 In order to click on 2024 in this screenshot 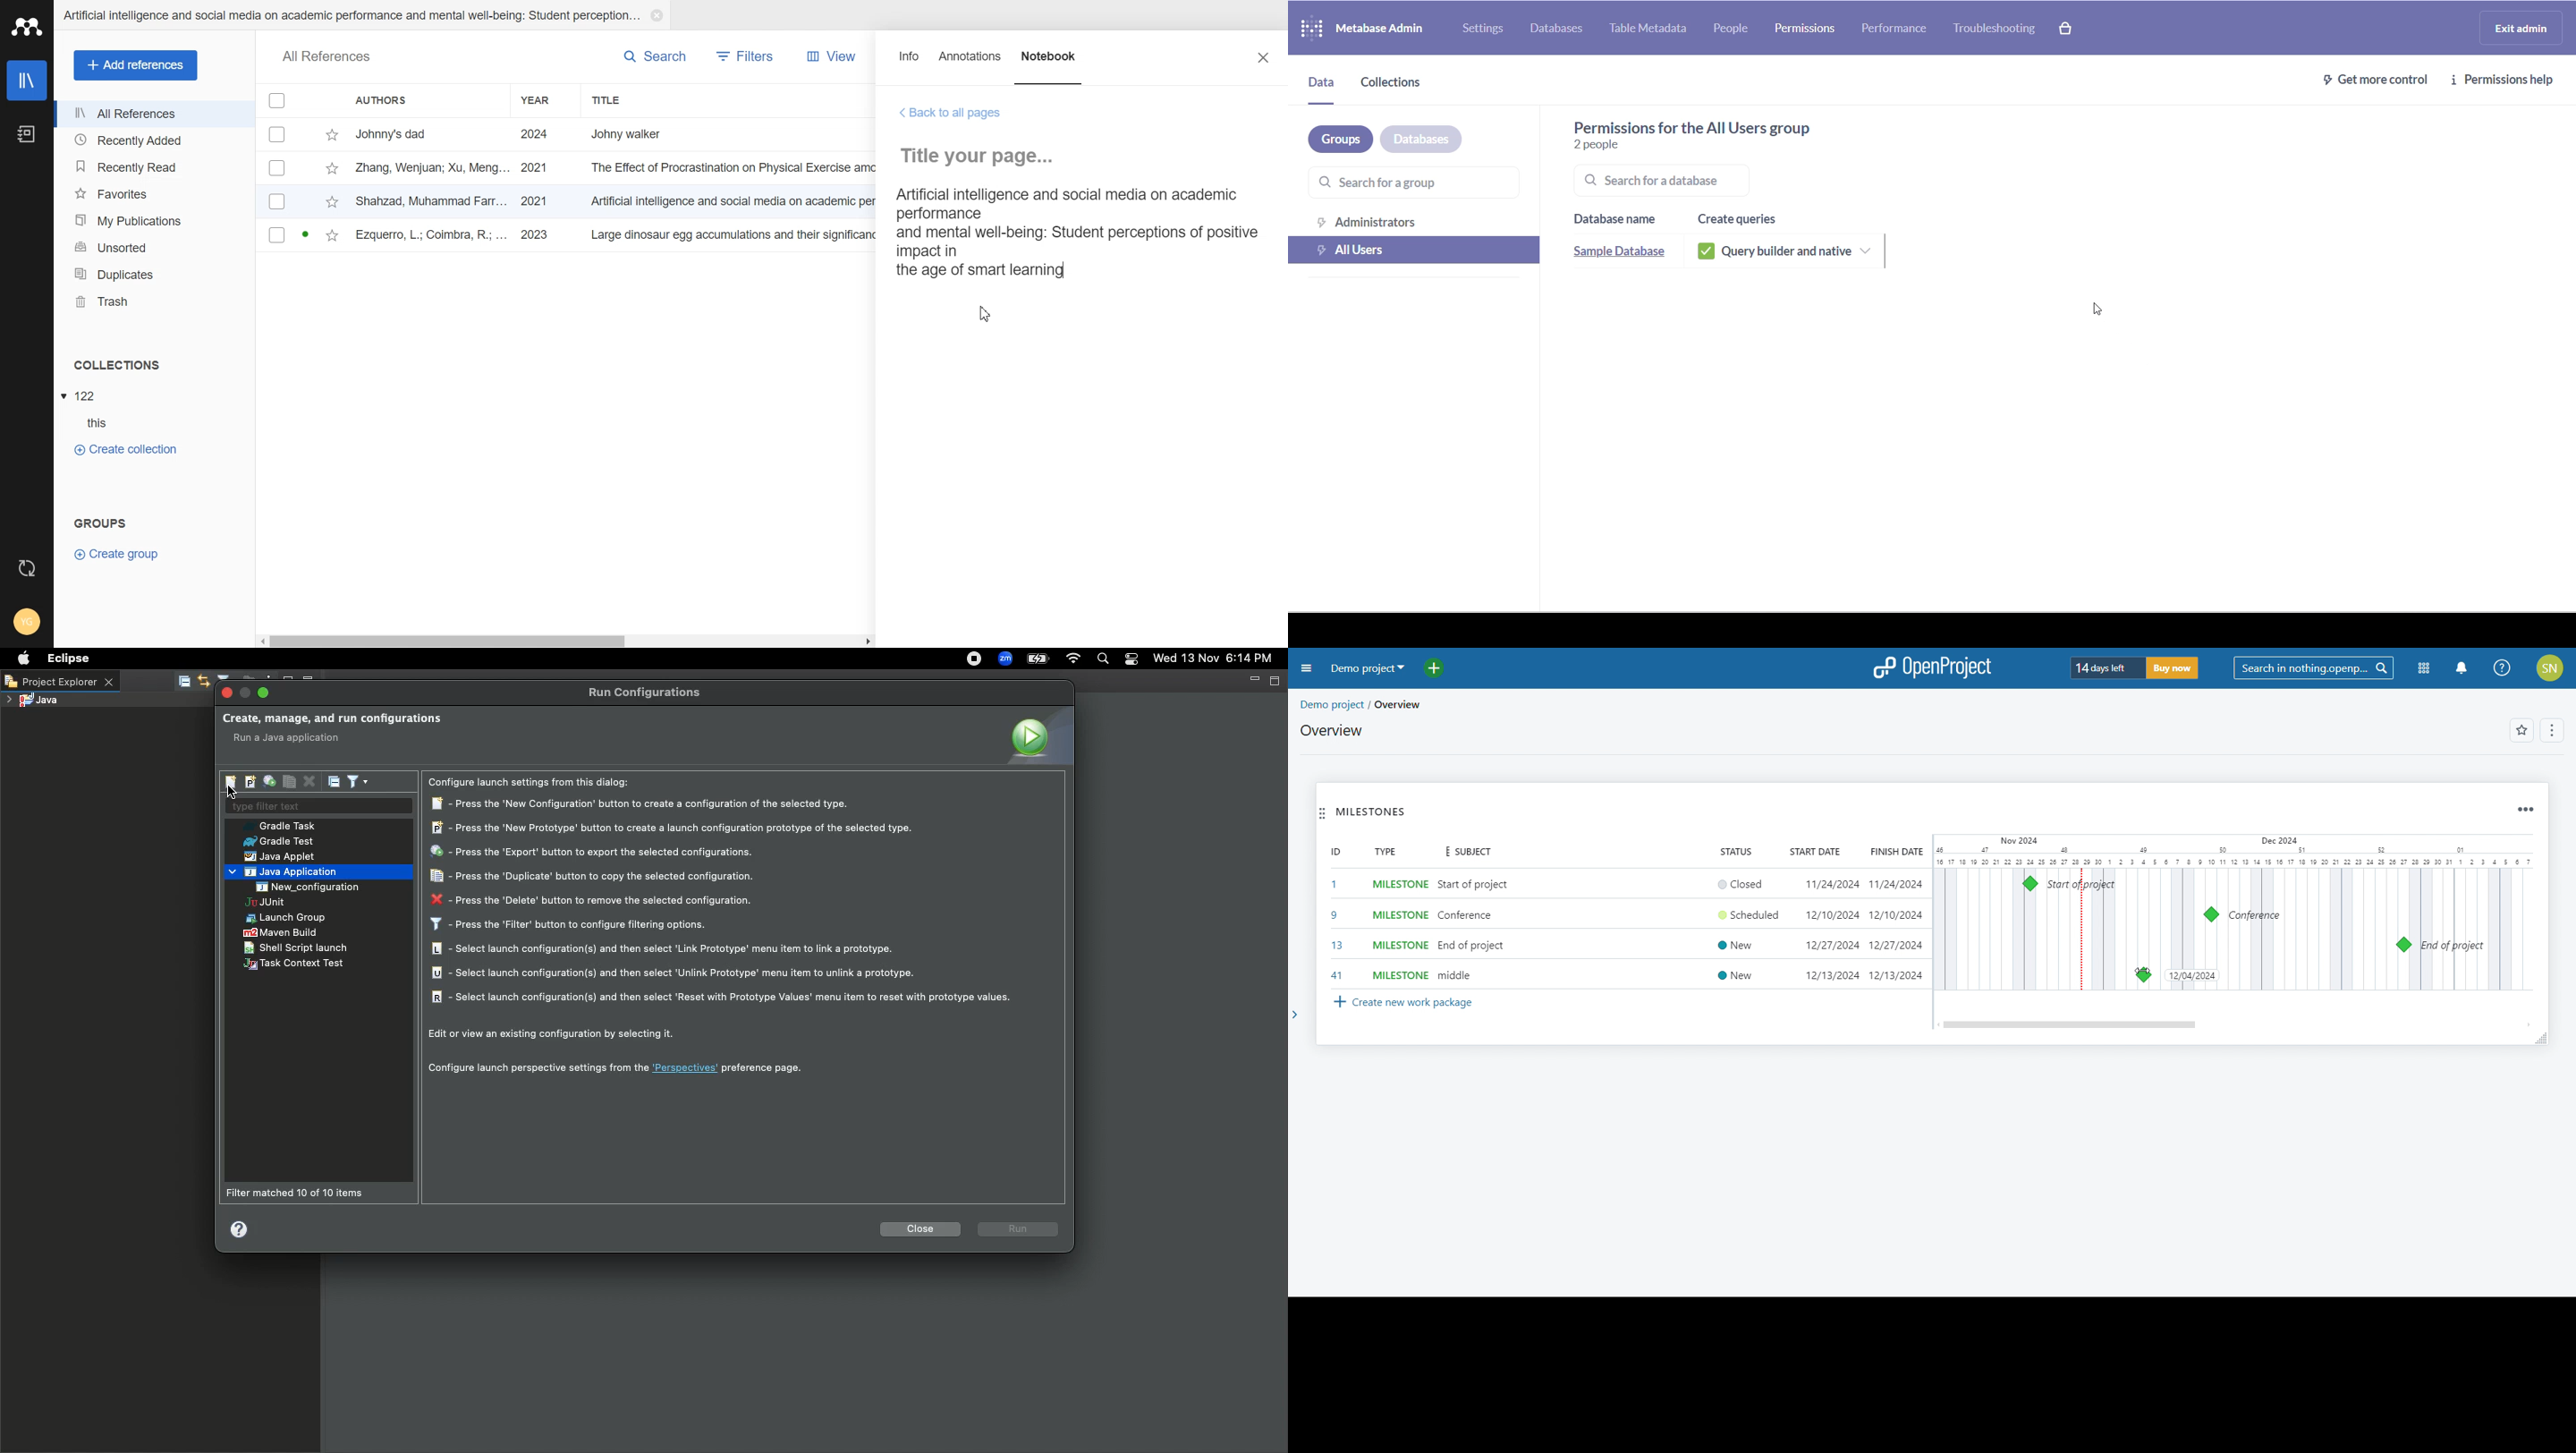, I will do `click(535, 135)`.